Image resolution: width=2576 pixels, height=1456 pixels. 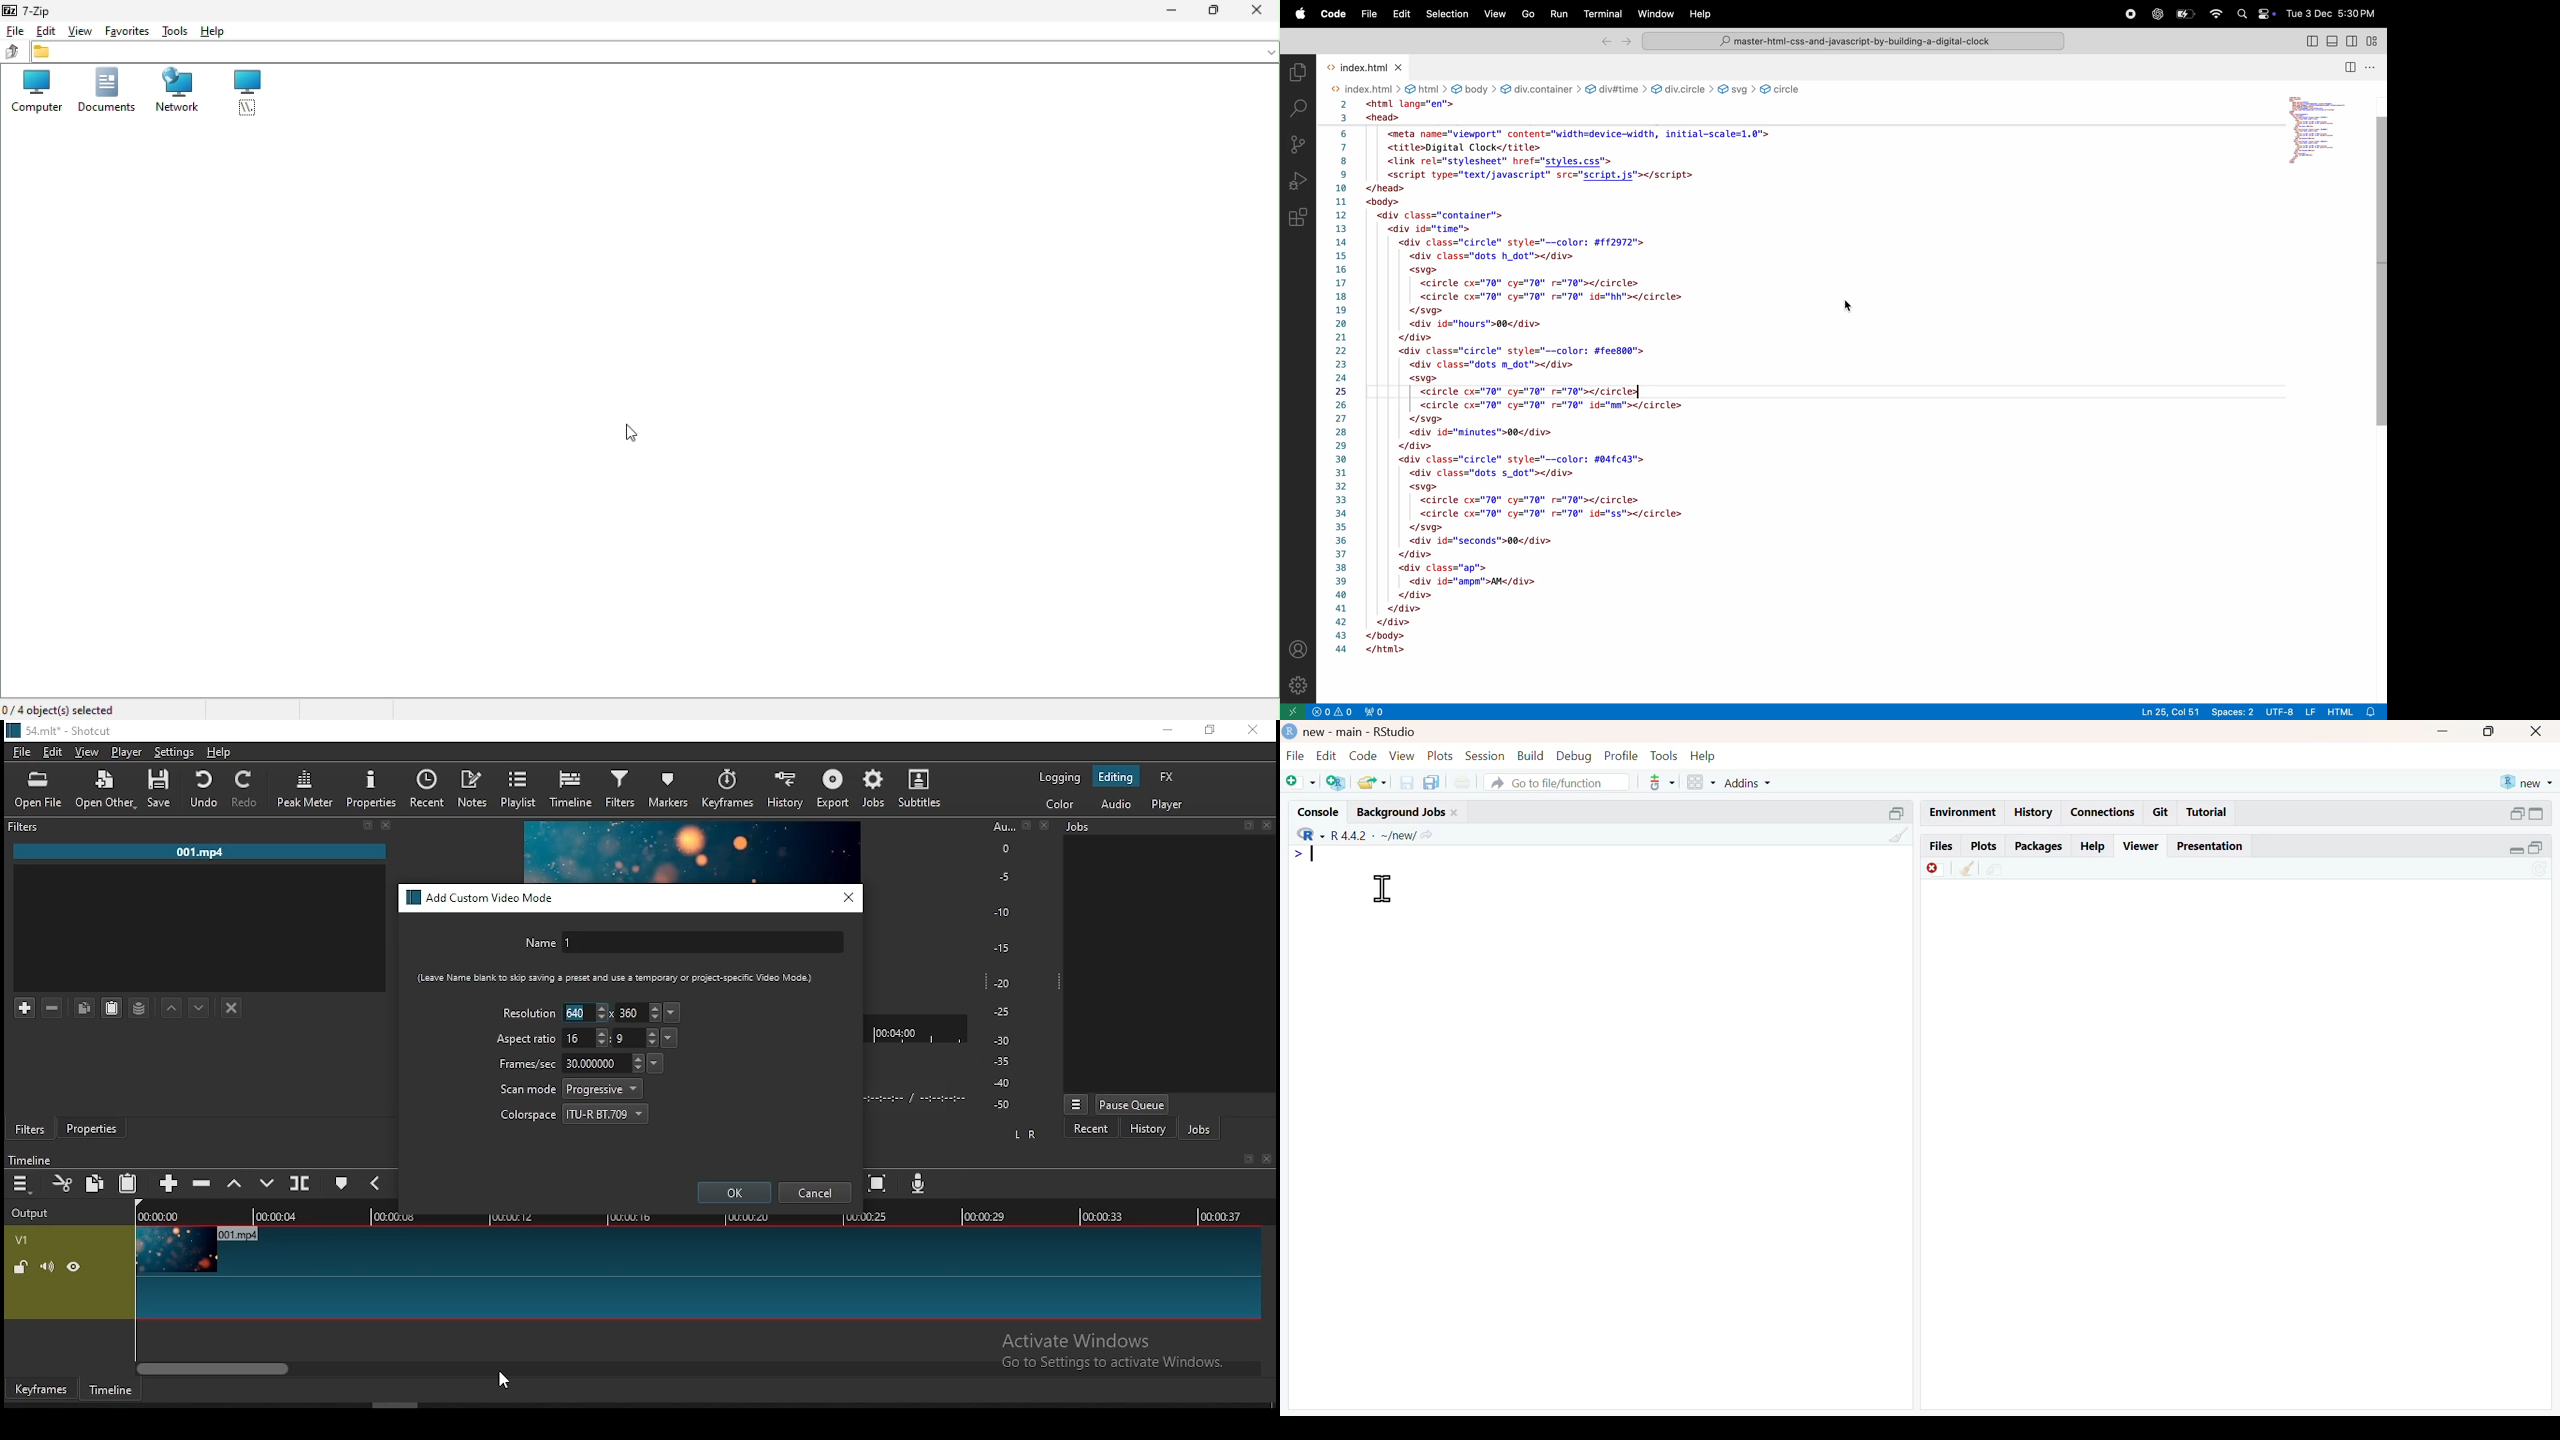 What do you see at coordinates (699, 1367) in the screenshot?
I see `scroll bar` at bounding box center [699, 1367].